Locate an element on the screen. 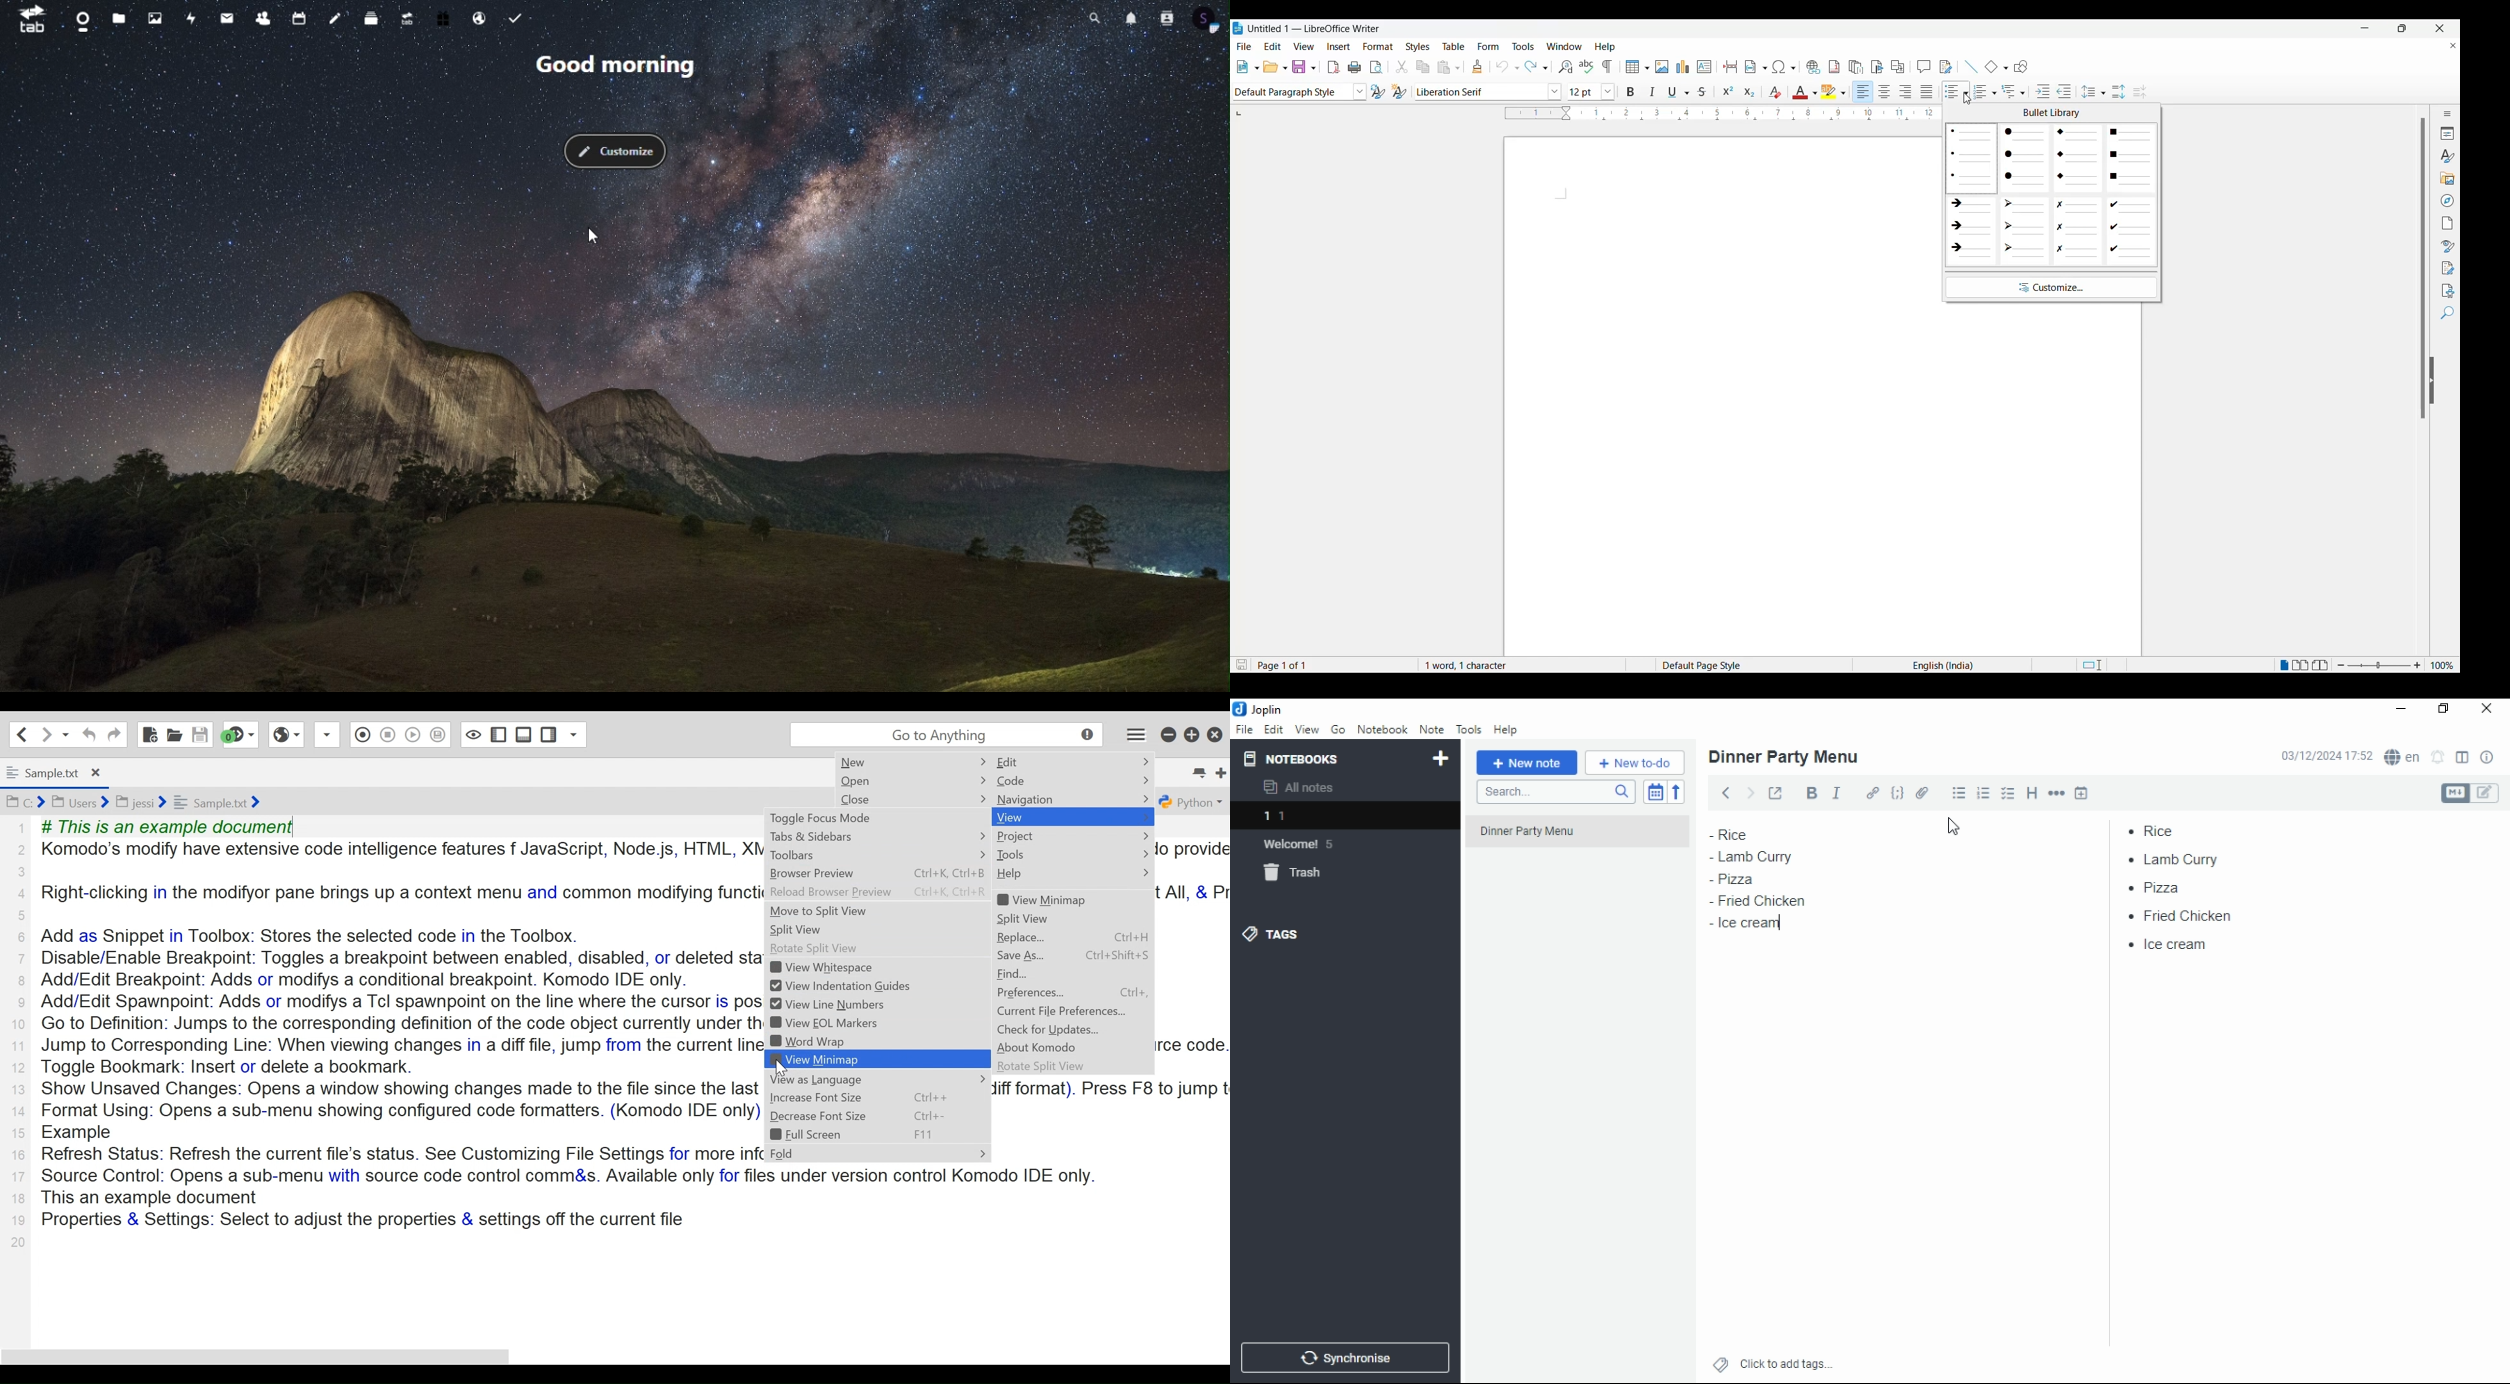  back is located at coordinates (1722, 791).